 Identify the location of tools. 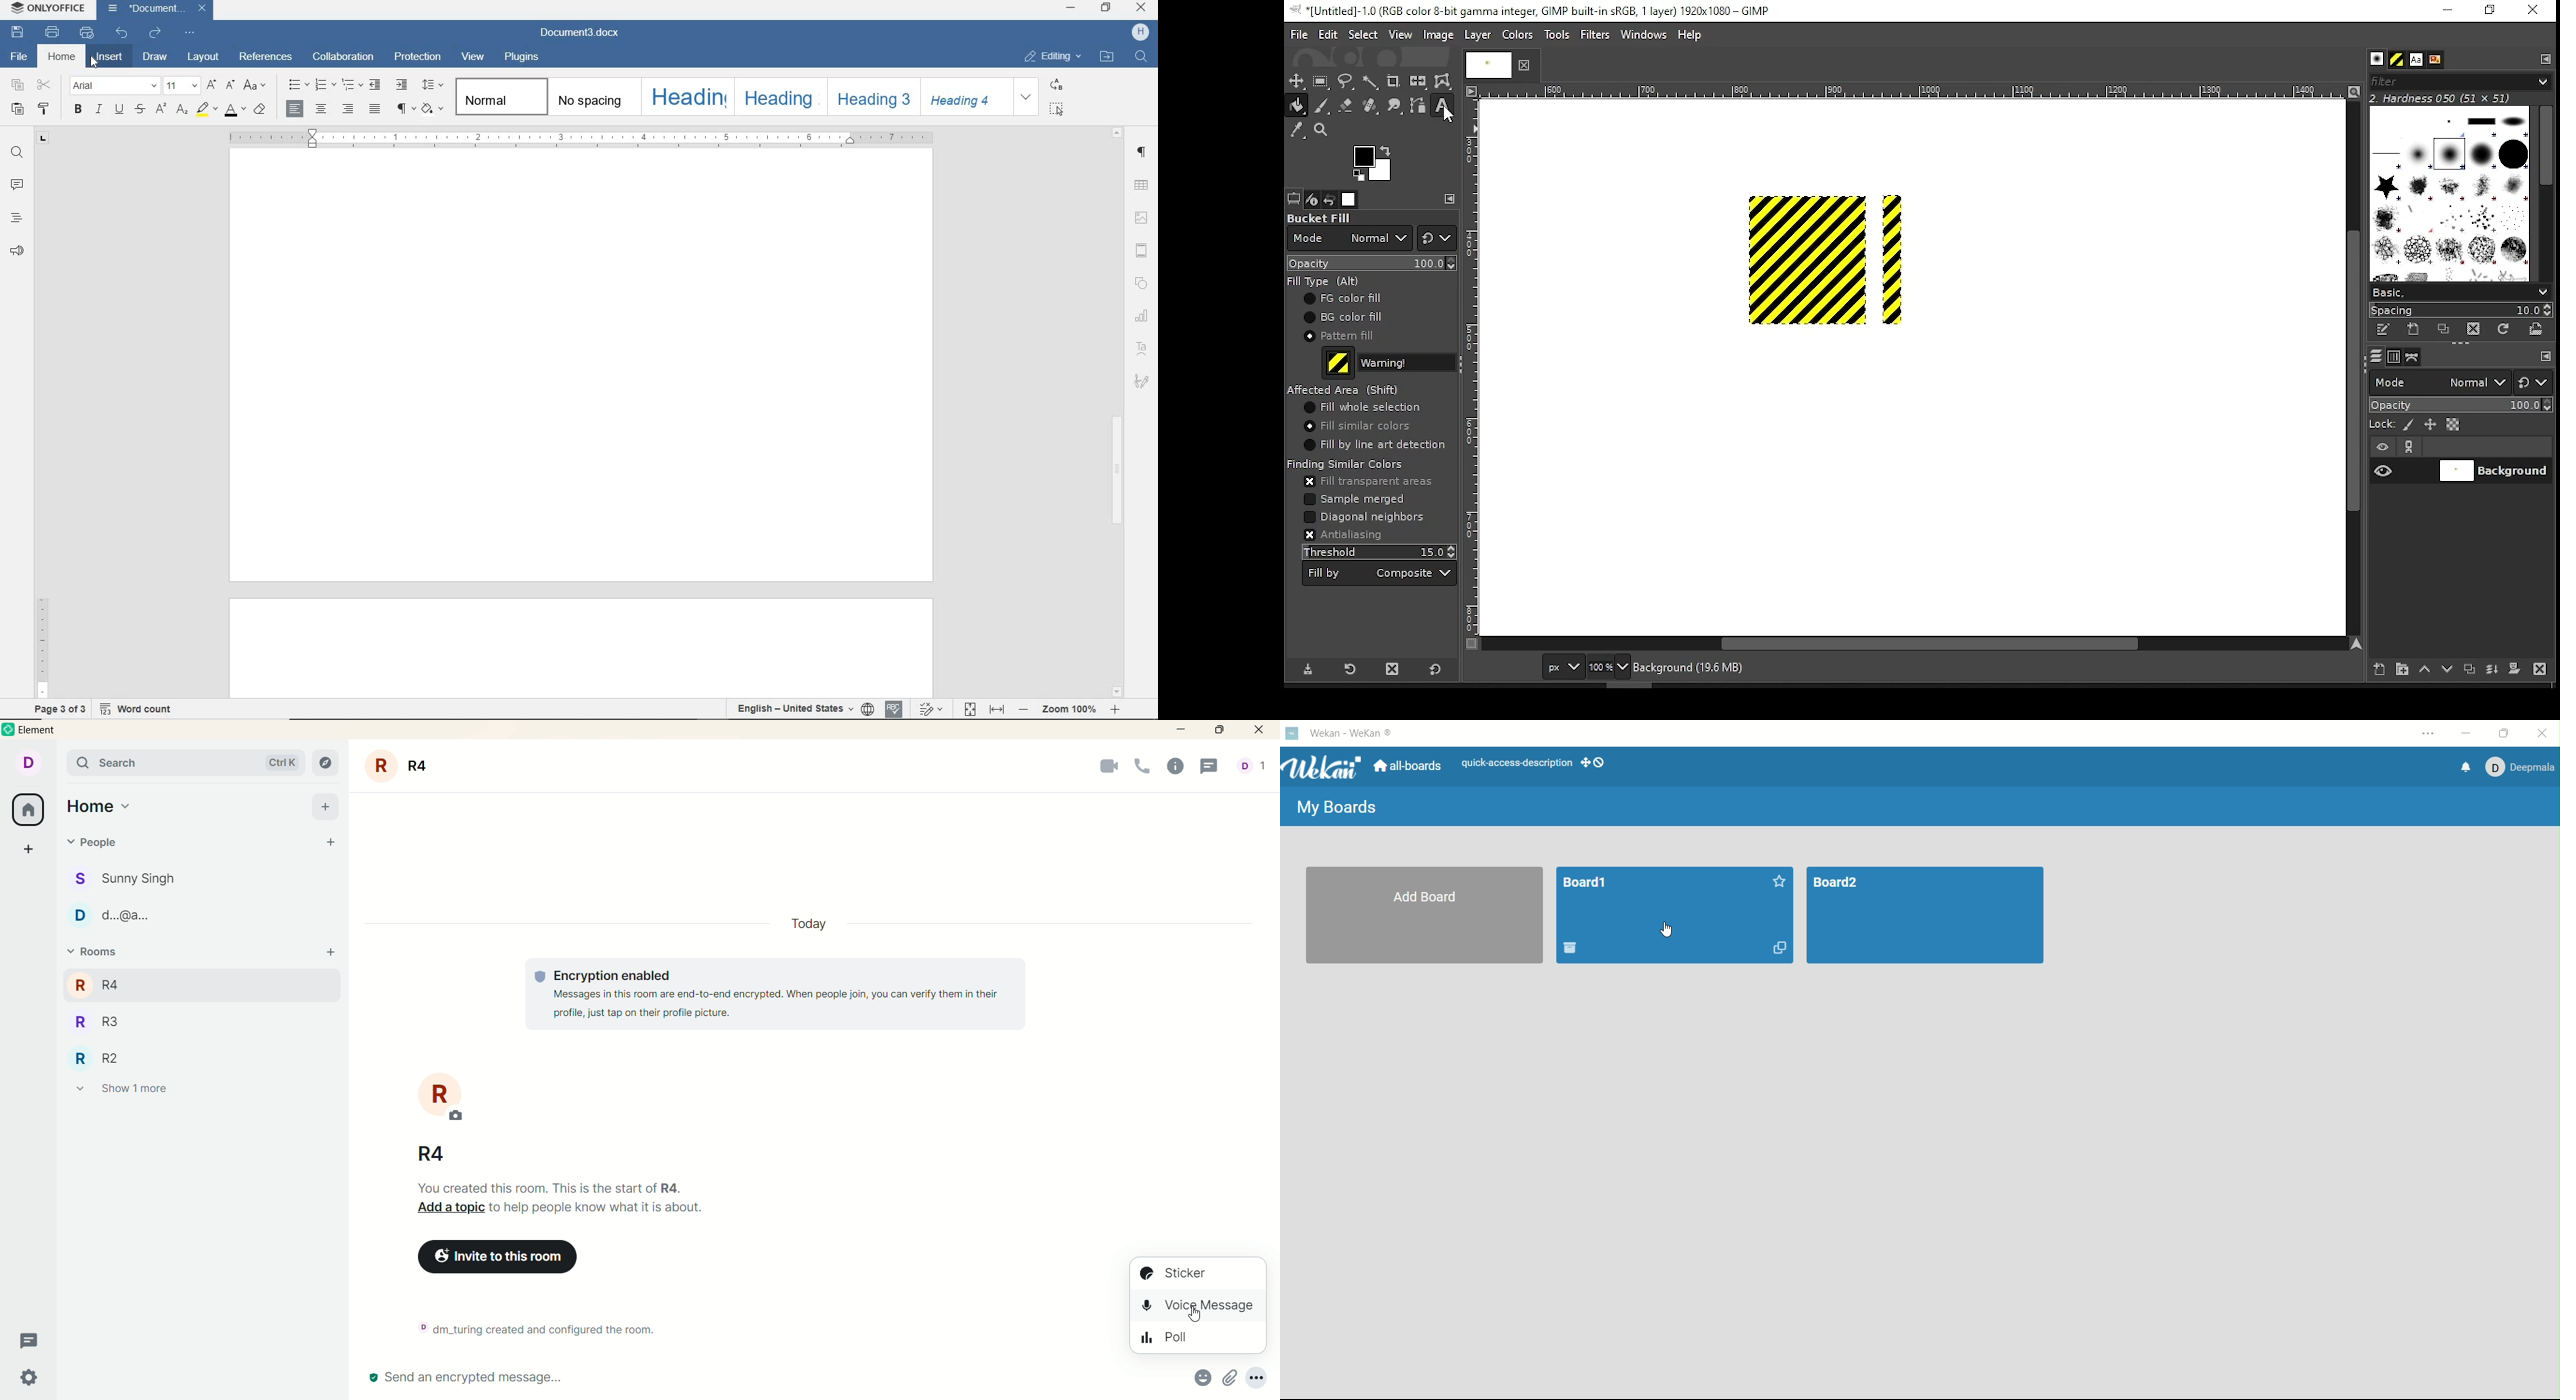
(1559, 36).